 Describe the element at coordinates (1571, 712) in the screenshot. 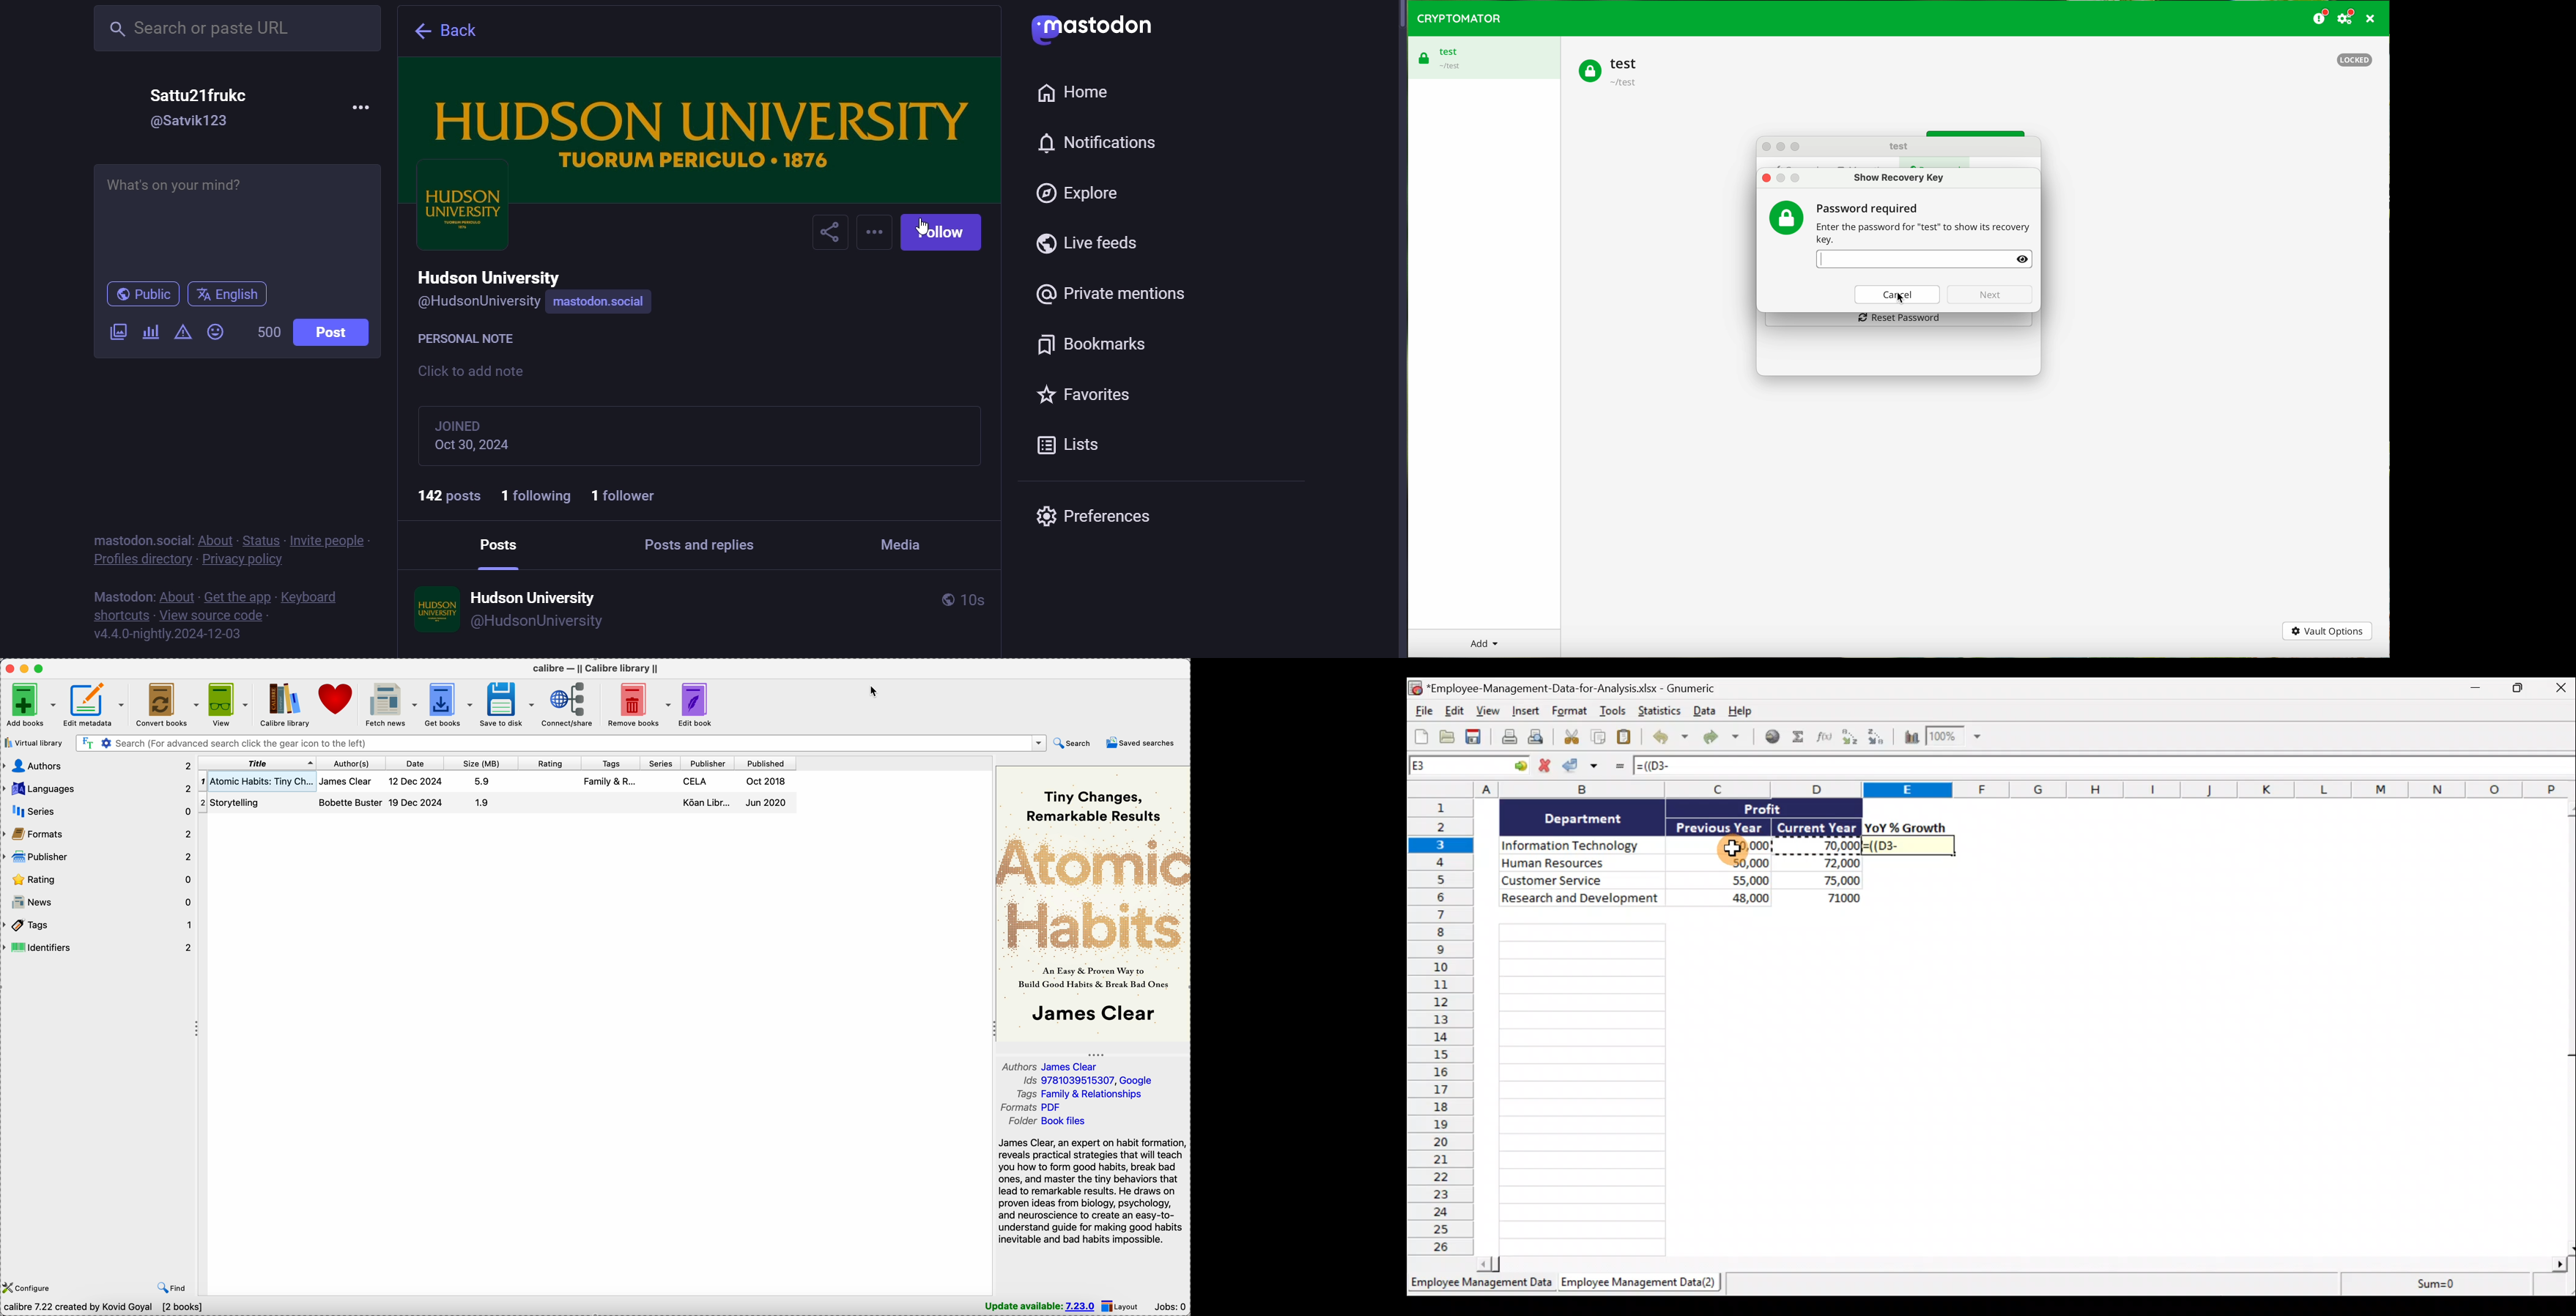

I see `Format` at that location.